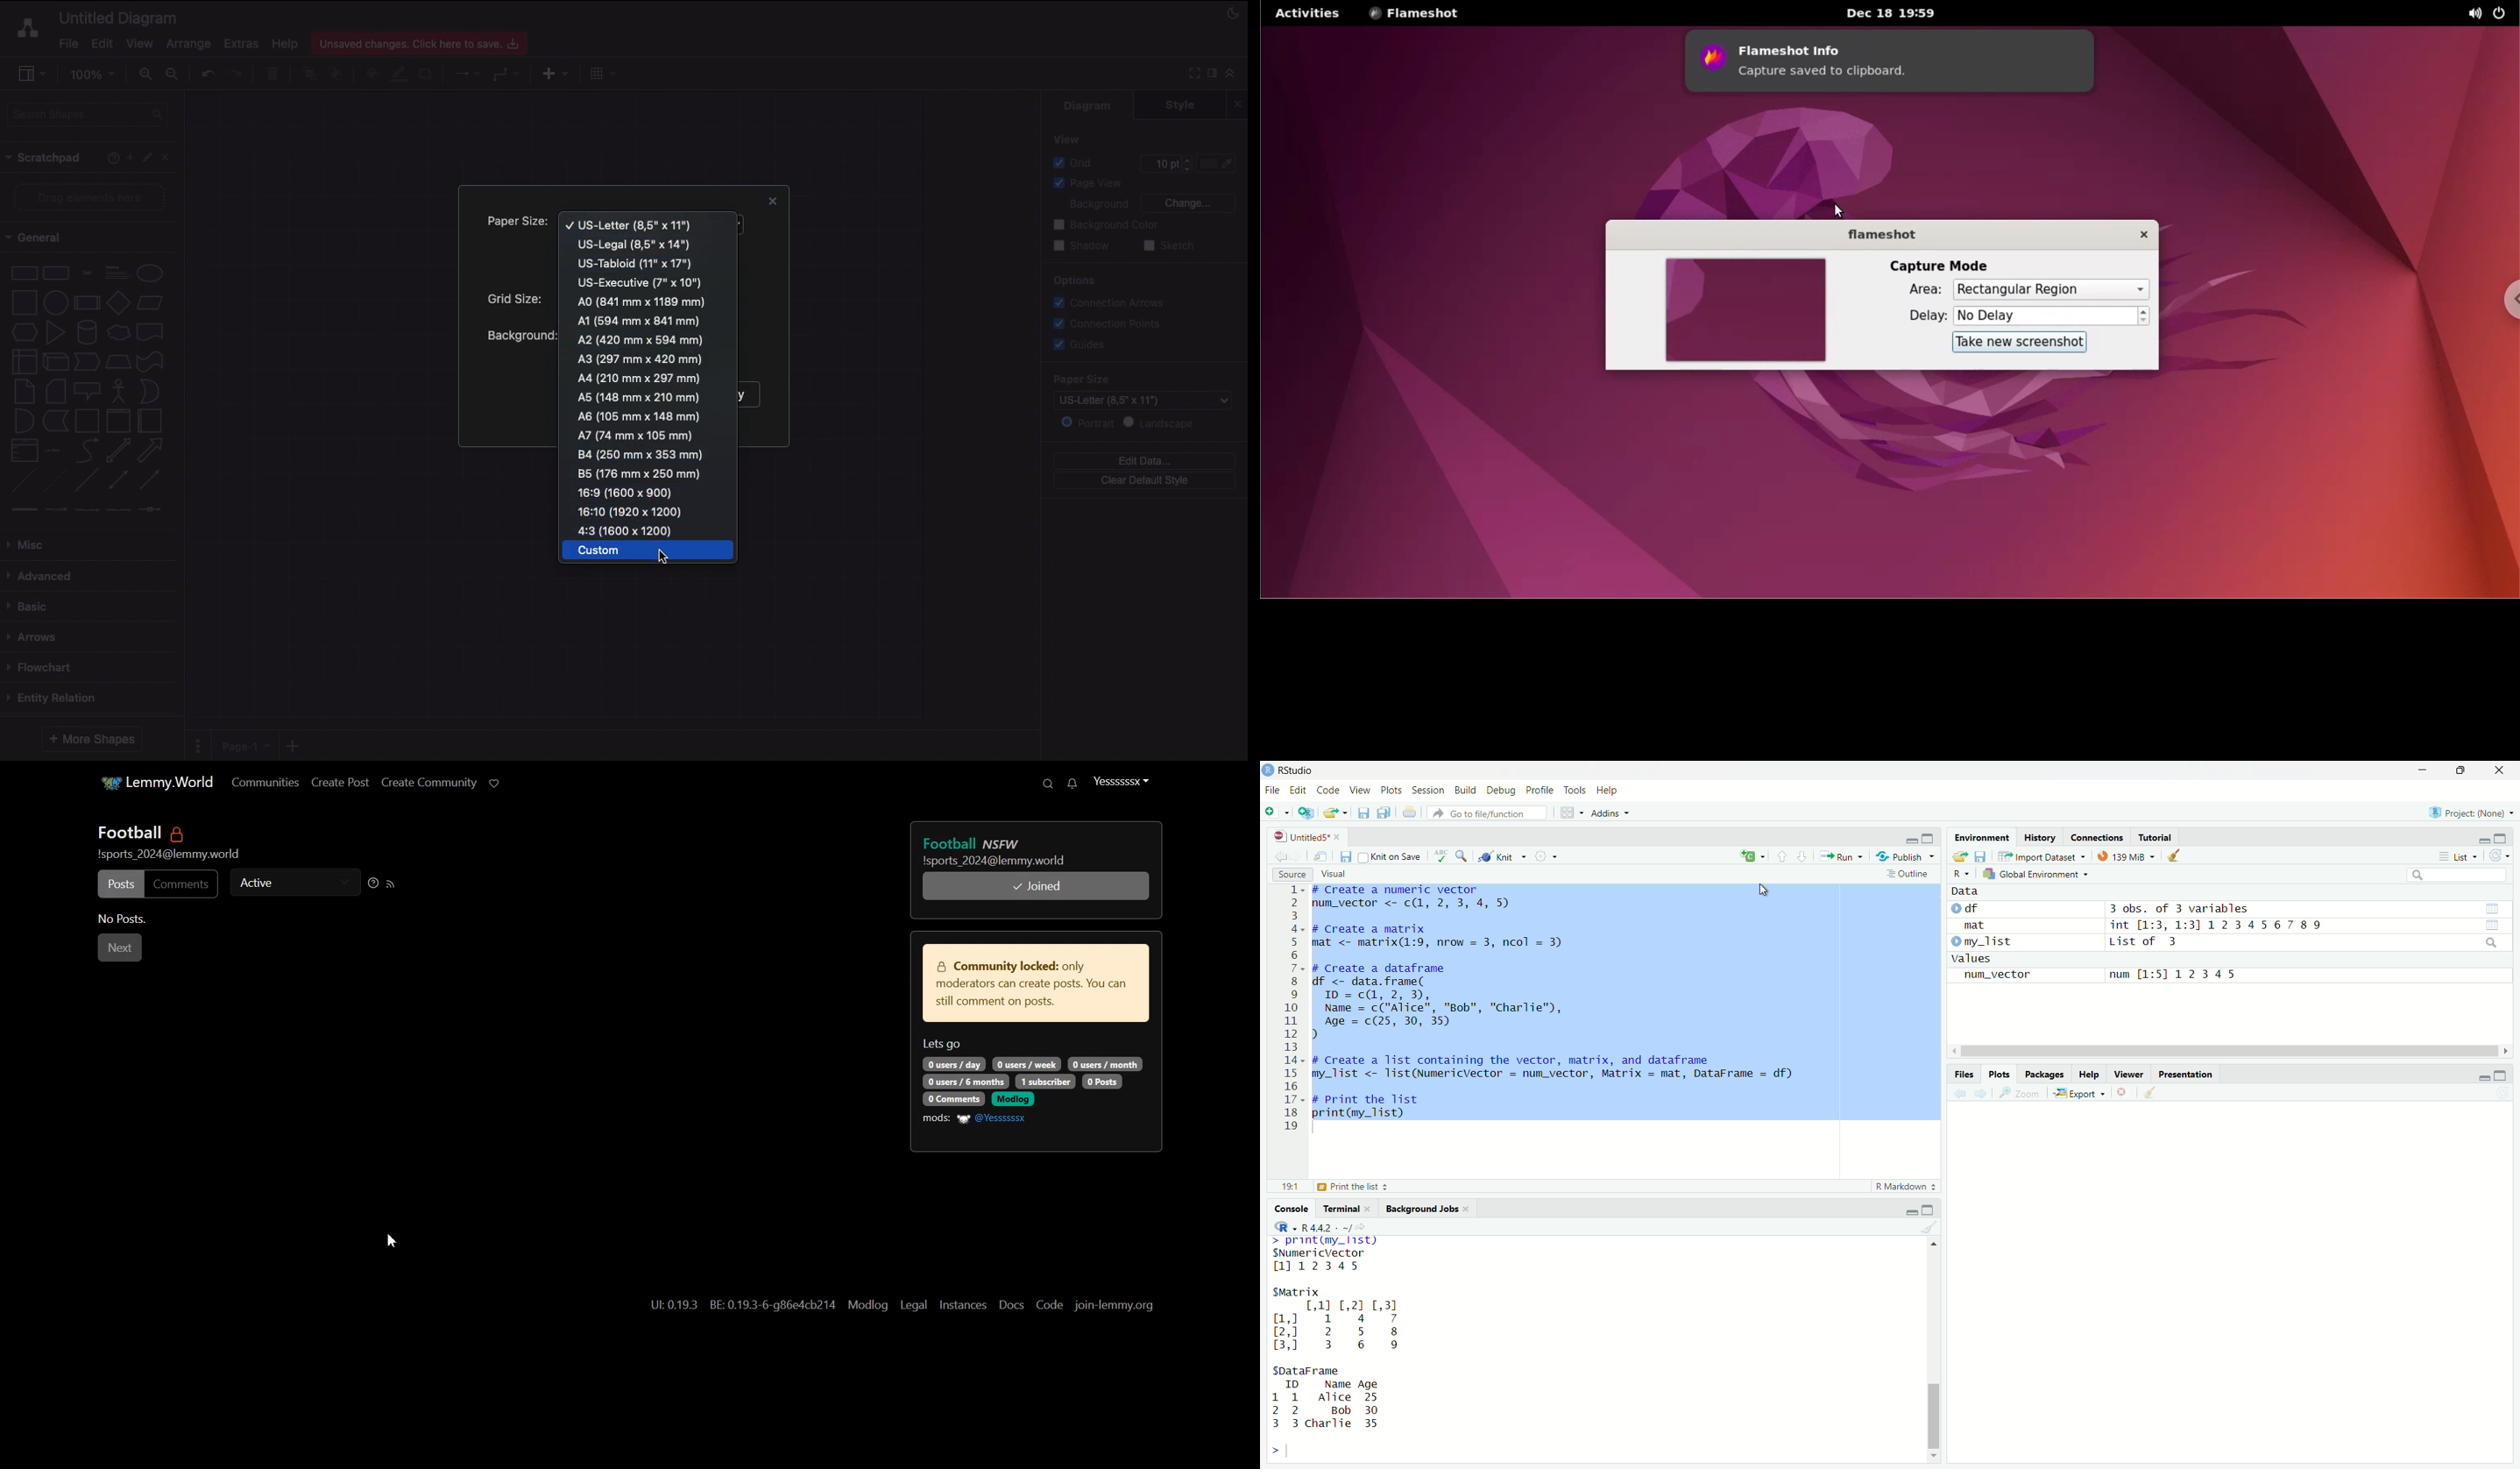 The height and width of the screenshot is (1484, 2520). What do you see at coordinates (1109, 225) in the screenshot?
I see `Background color` at bounding box center [1109, 225].